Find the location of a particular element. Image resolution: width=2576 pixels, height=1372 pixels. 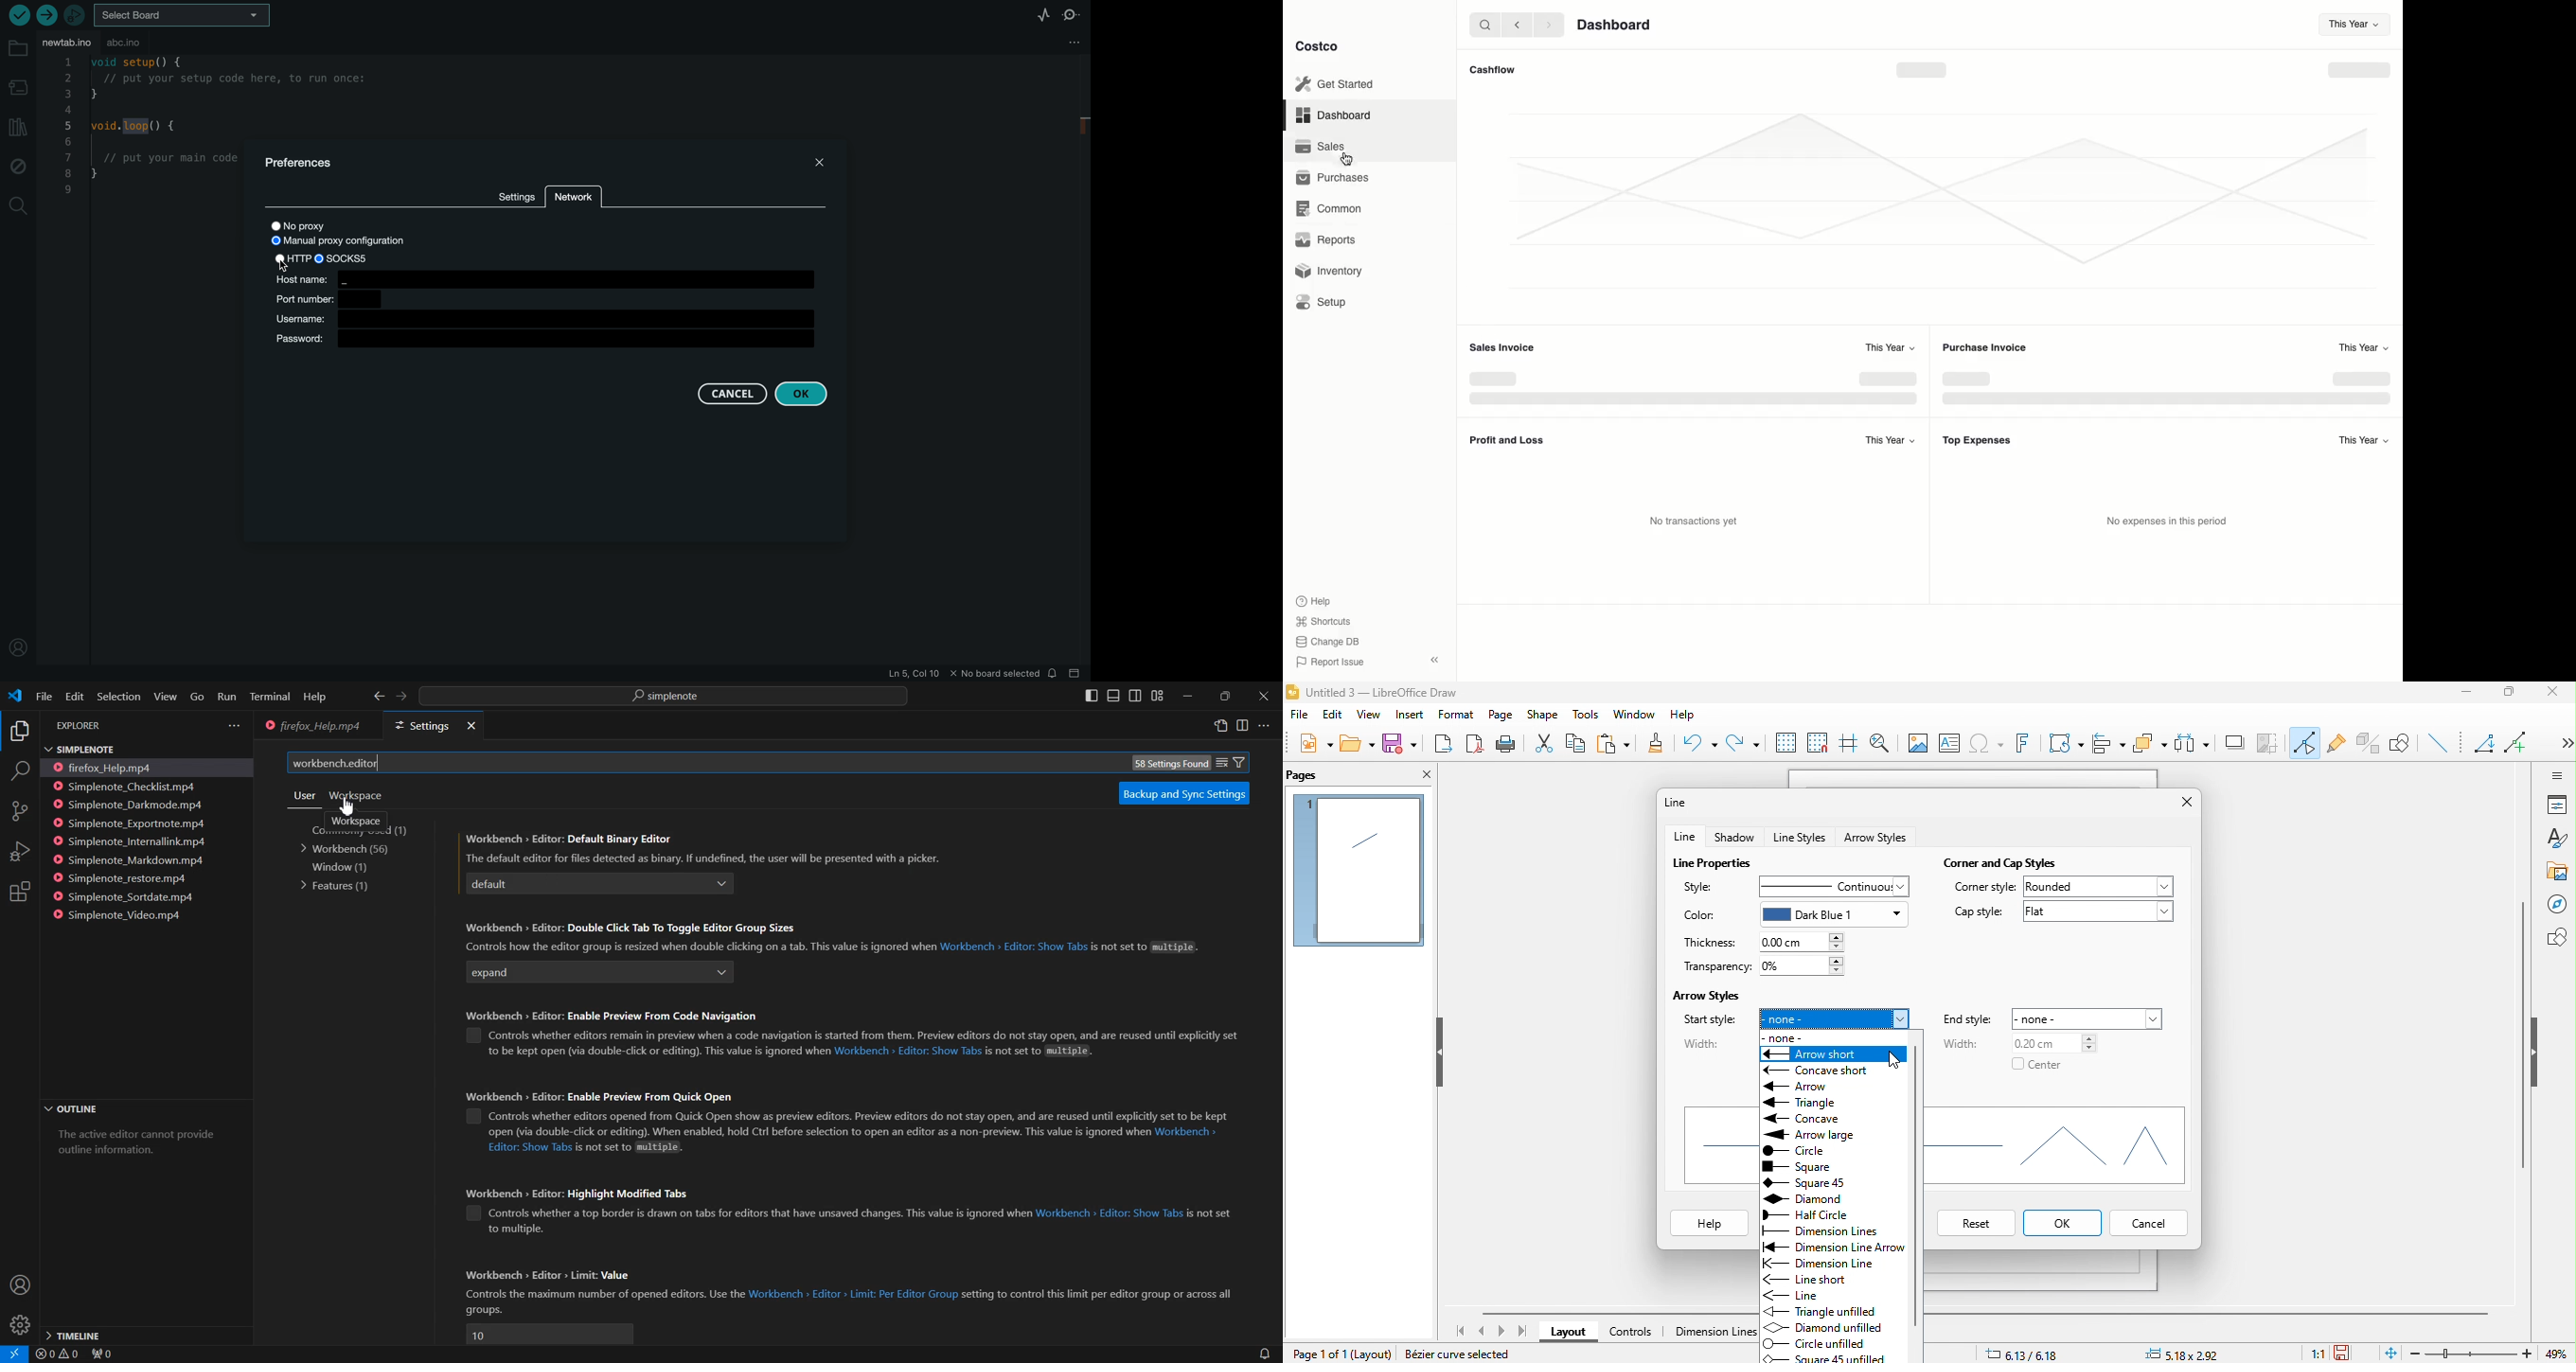

Change DB is located at coordinates (1325, 640).